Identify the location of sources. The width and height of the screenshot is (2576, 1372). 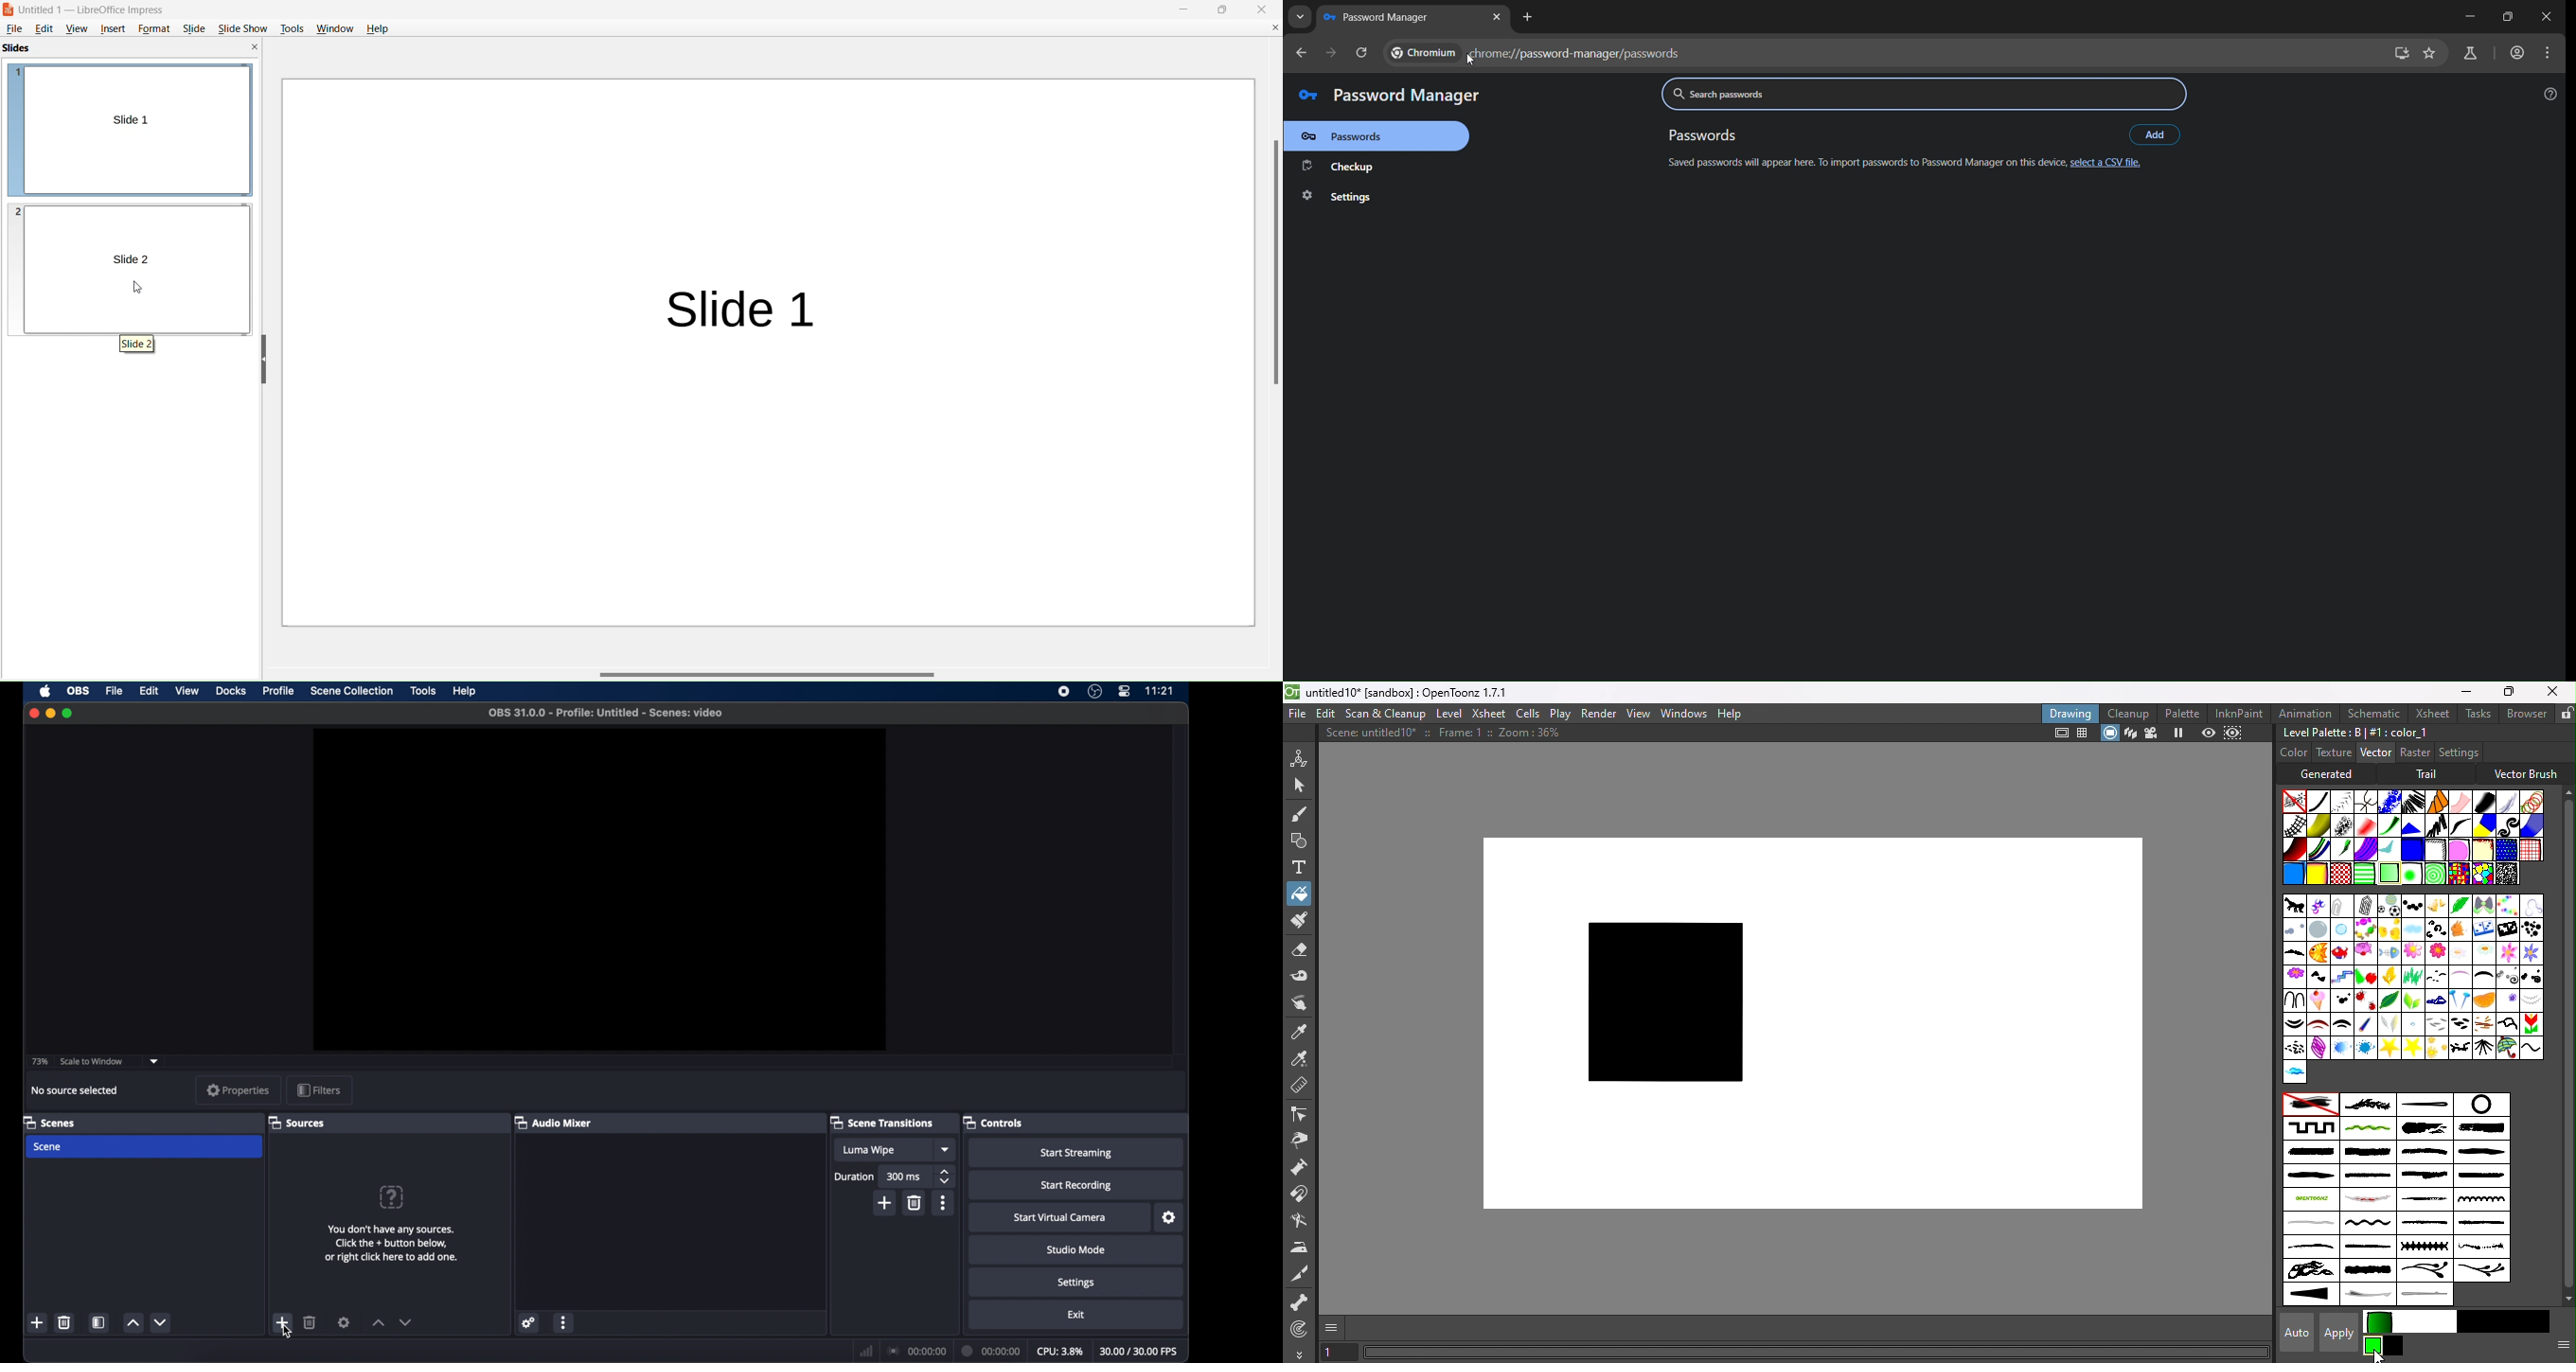
(297, 1123).